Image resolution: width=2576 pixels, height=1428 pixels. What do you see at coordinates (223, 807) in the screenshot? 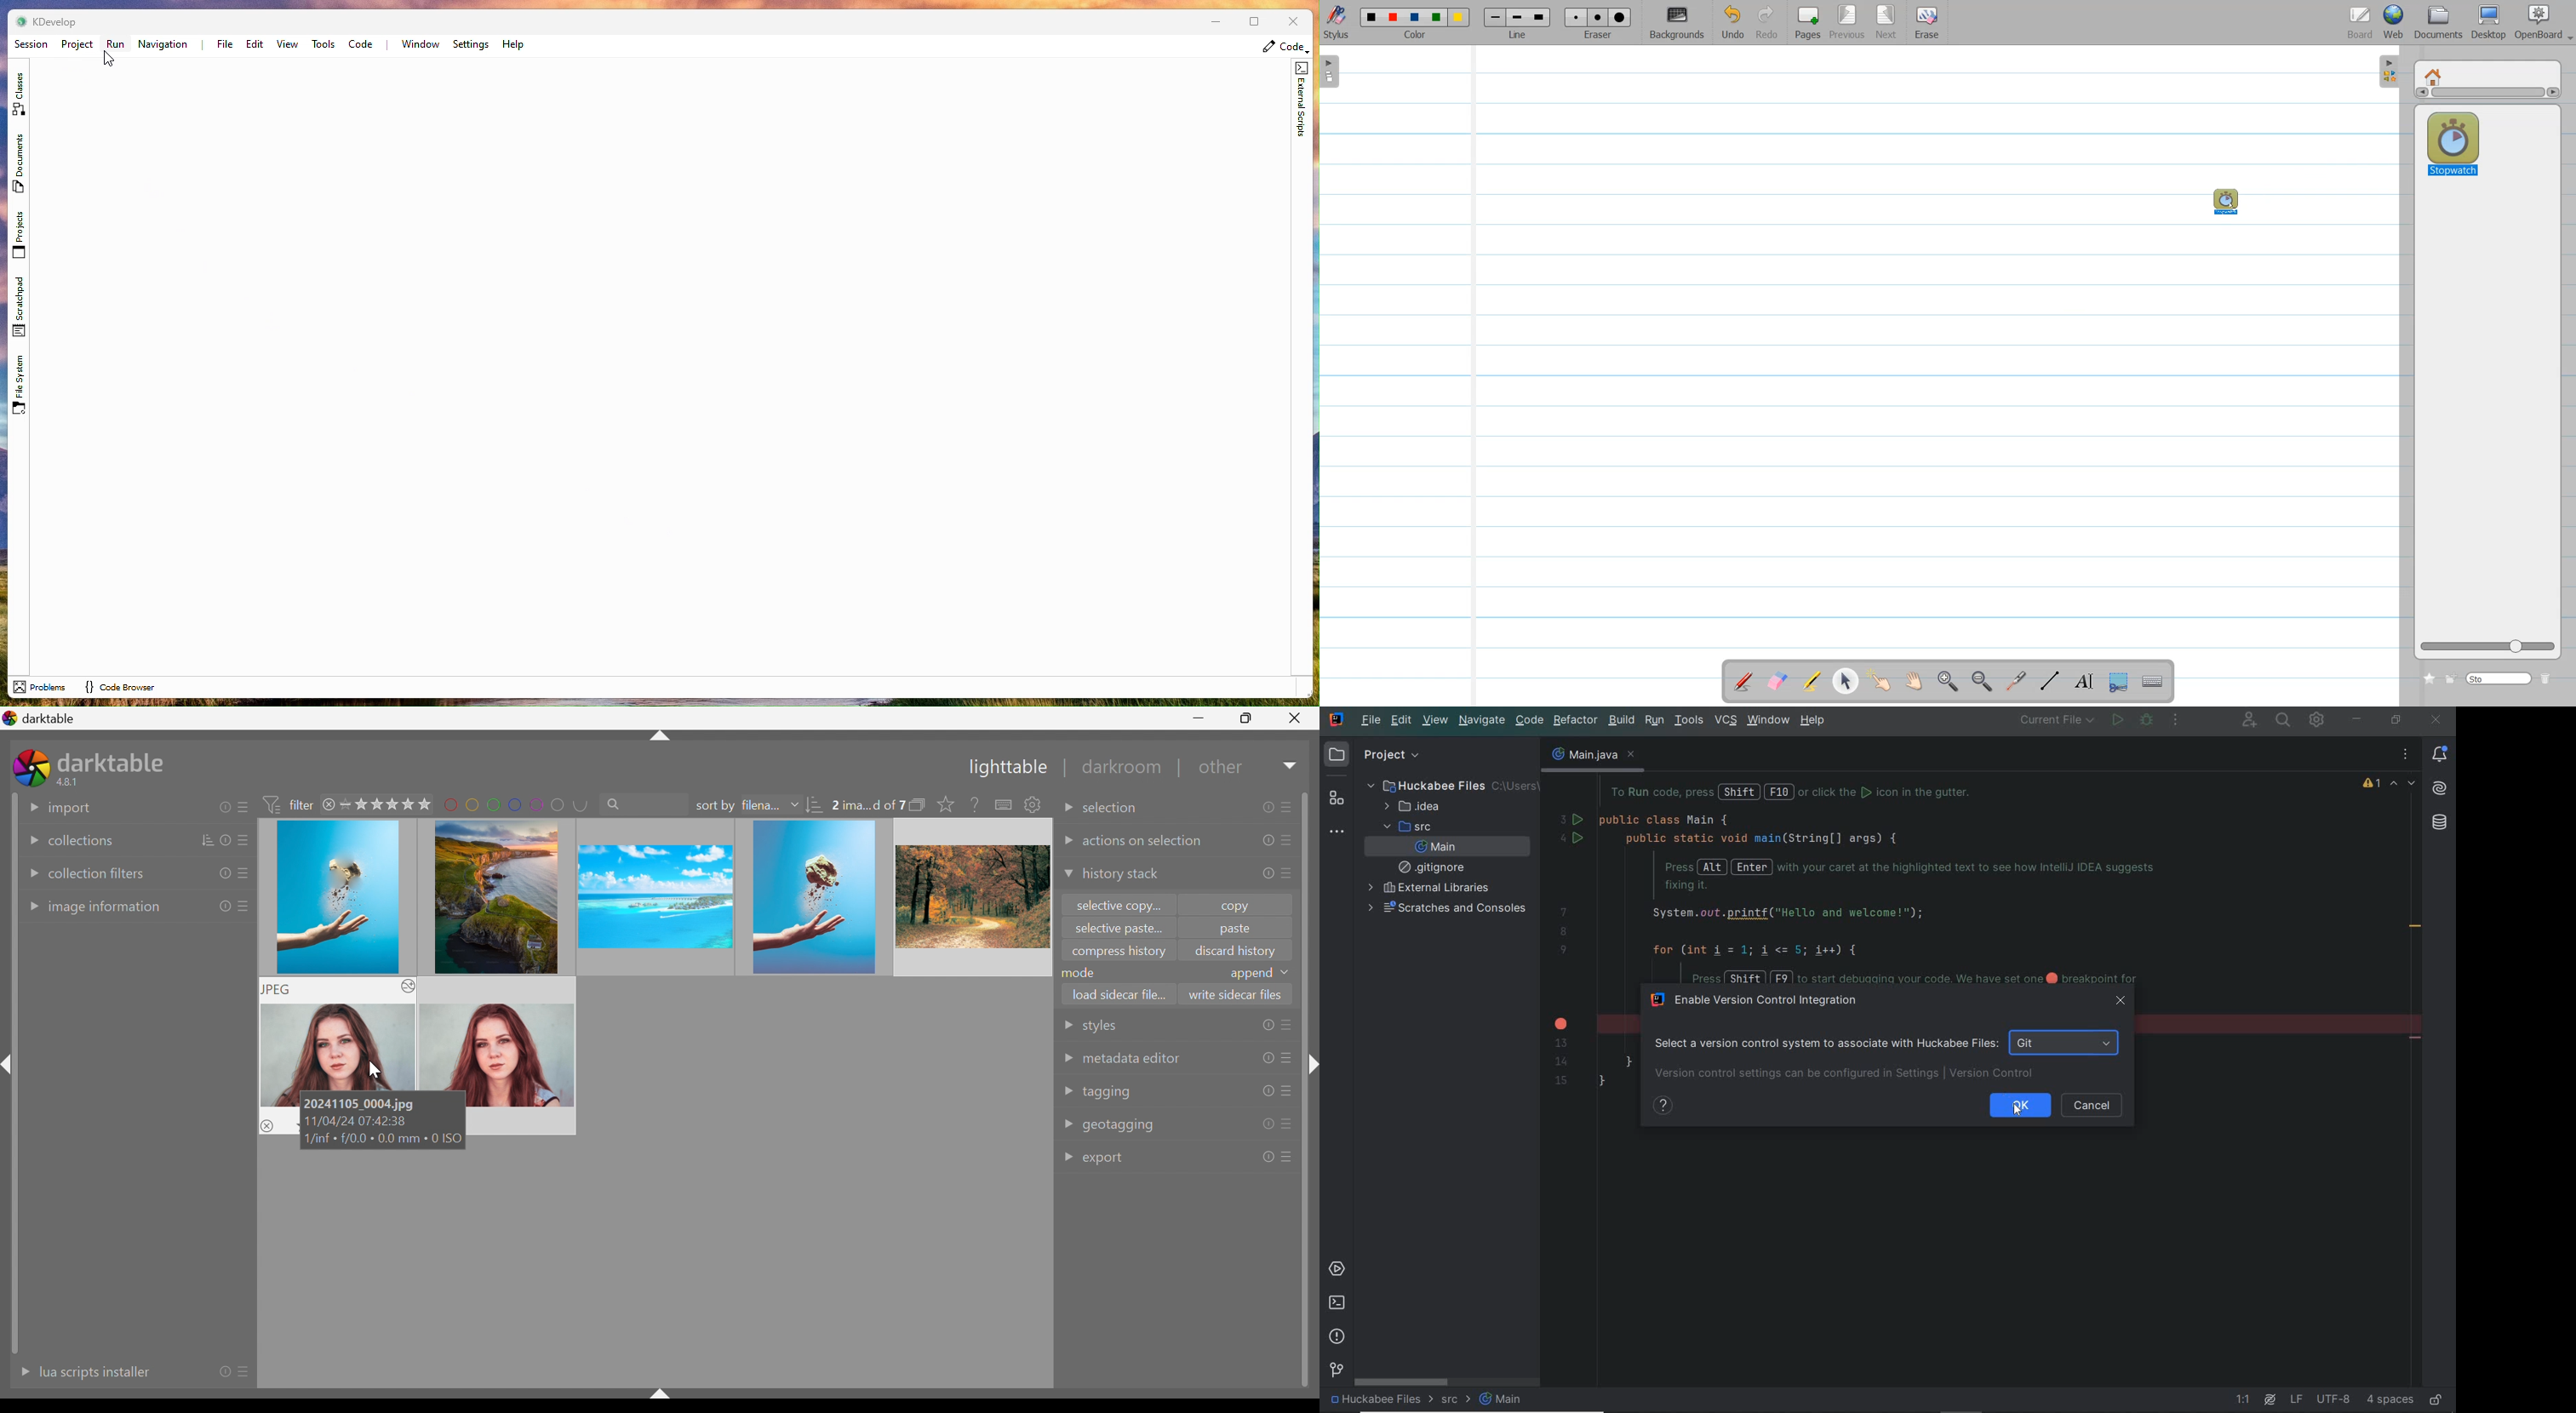
I see `reset` at bounding box center [223, 807].